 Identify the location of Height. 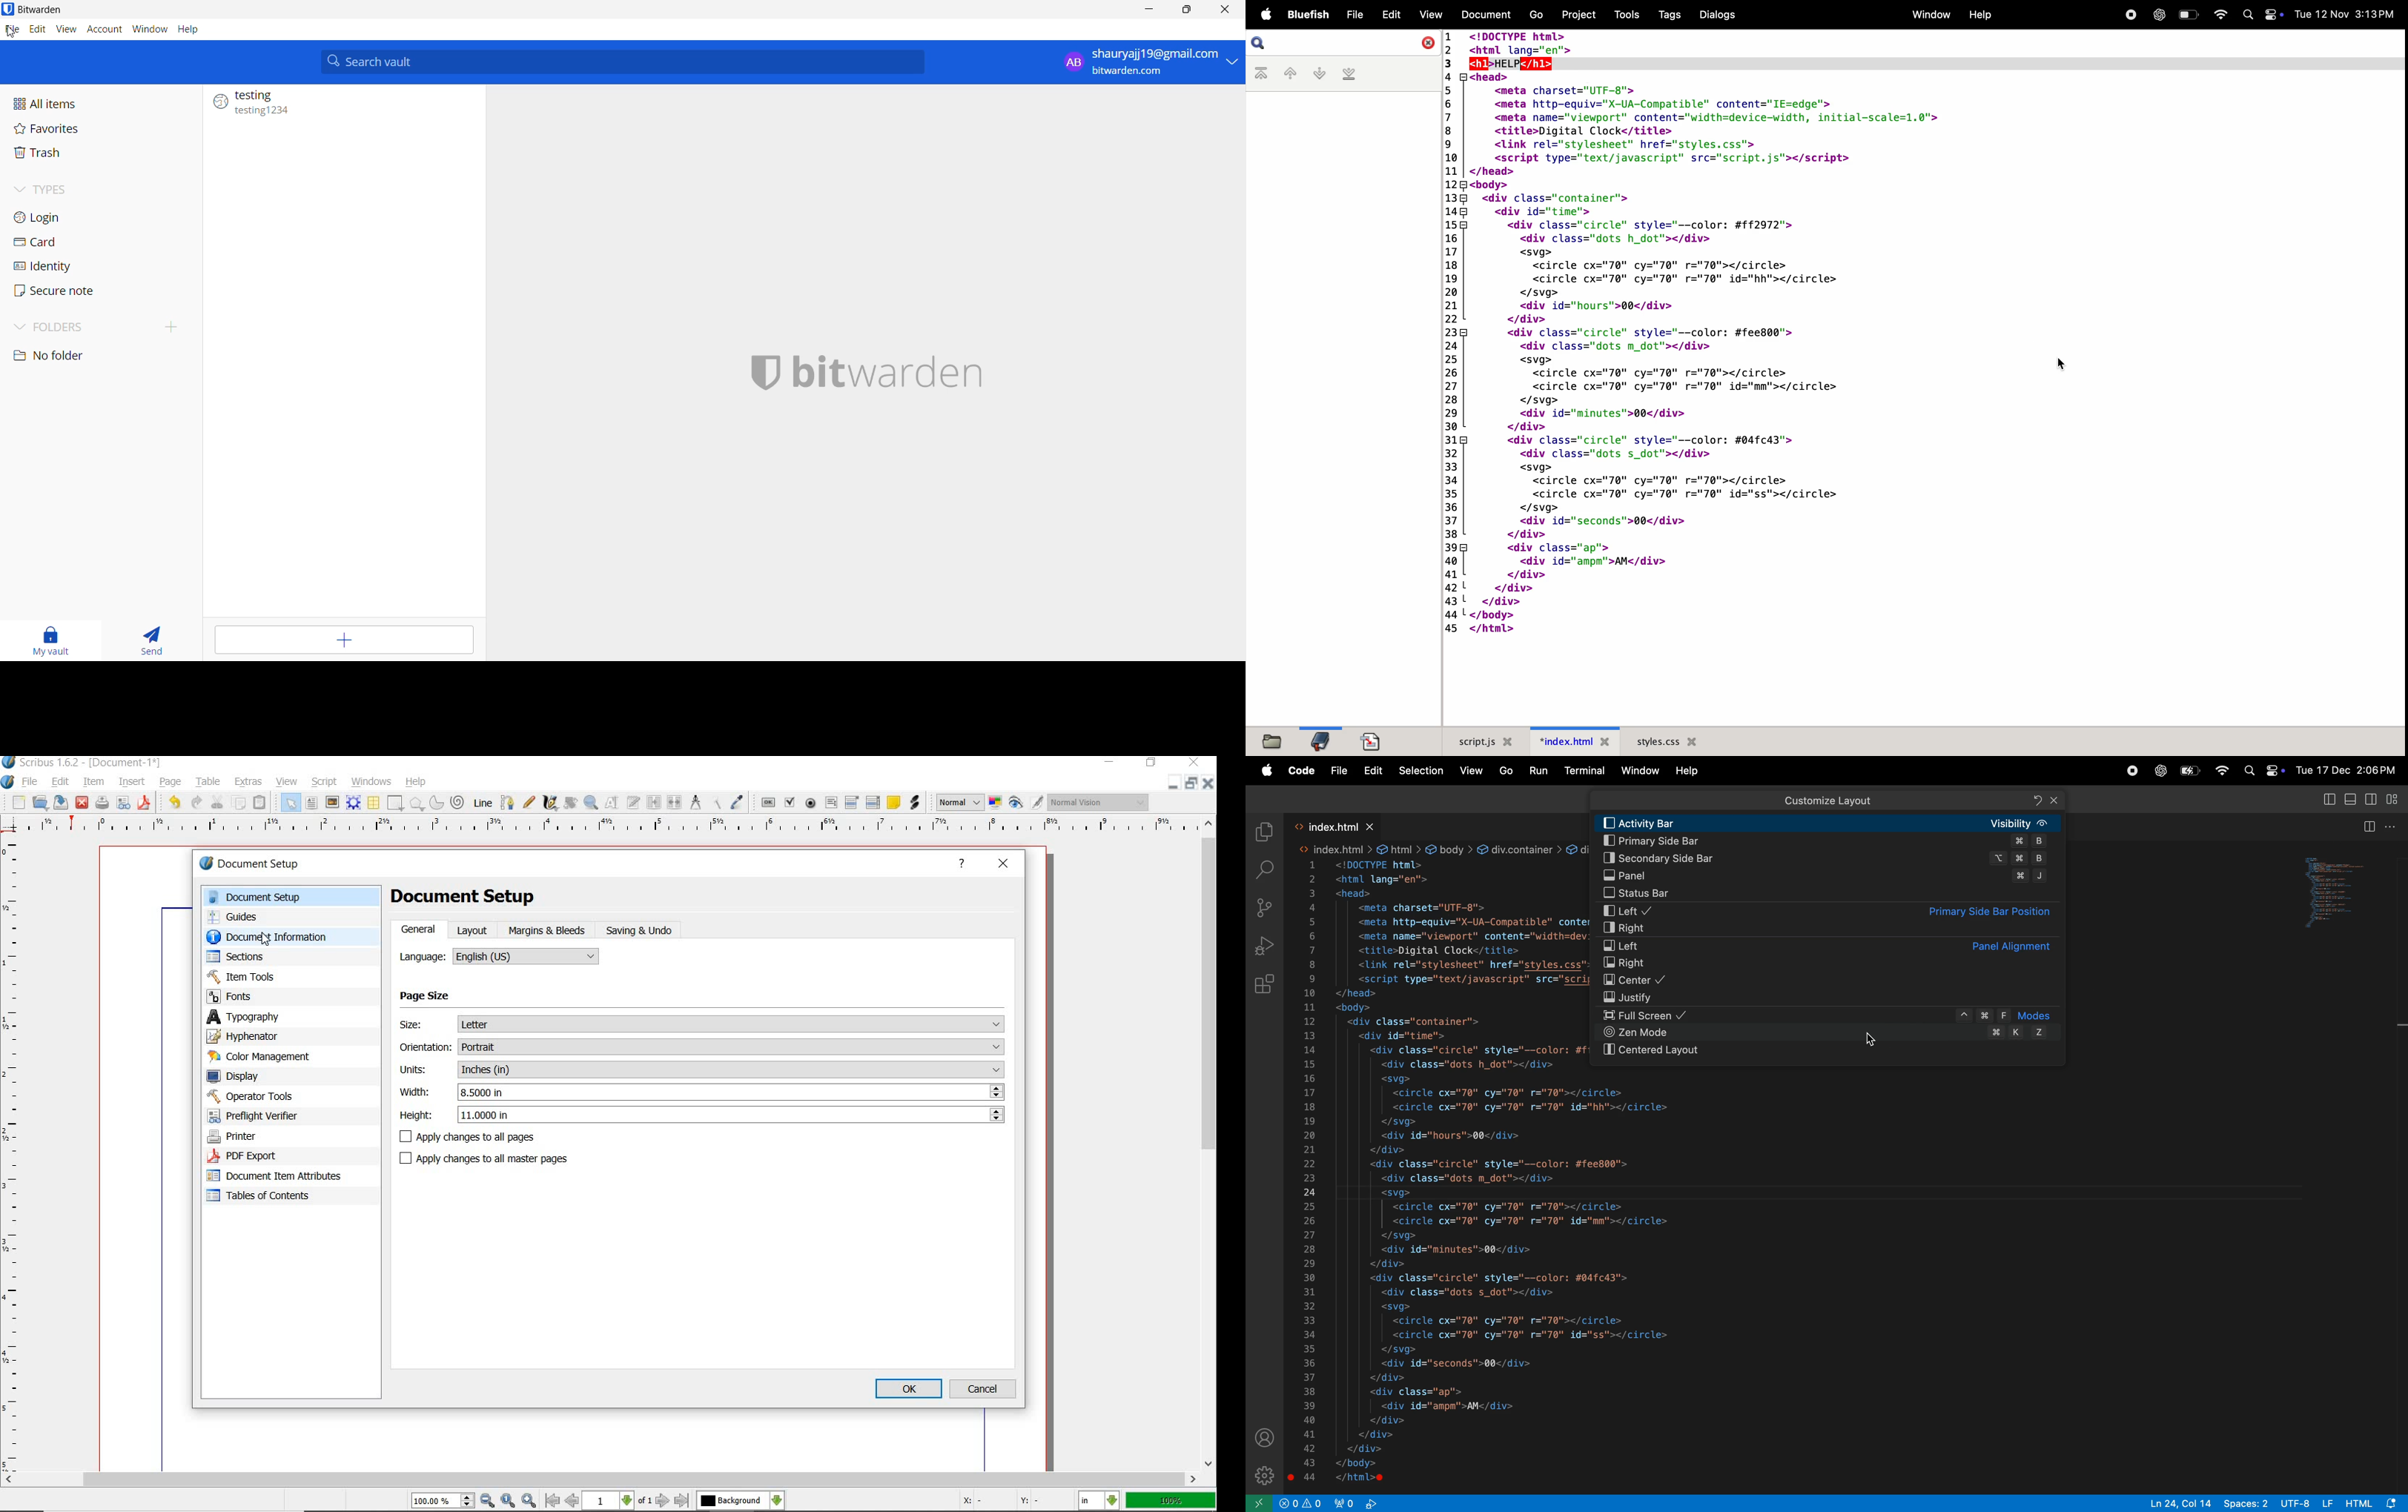
(702, 1114).